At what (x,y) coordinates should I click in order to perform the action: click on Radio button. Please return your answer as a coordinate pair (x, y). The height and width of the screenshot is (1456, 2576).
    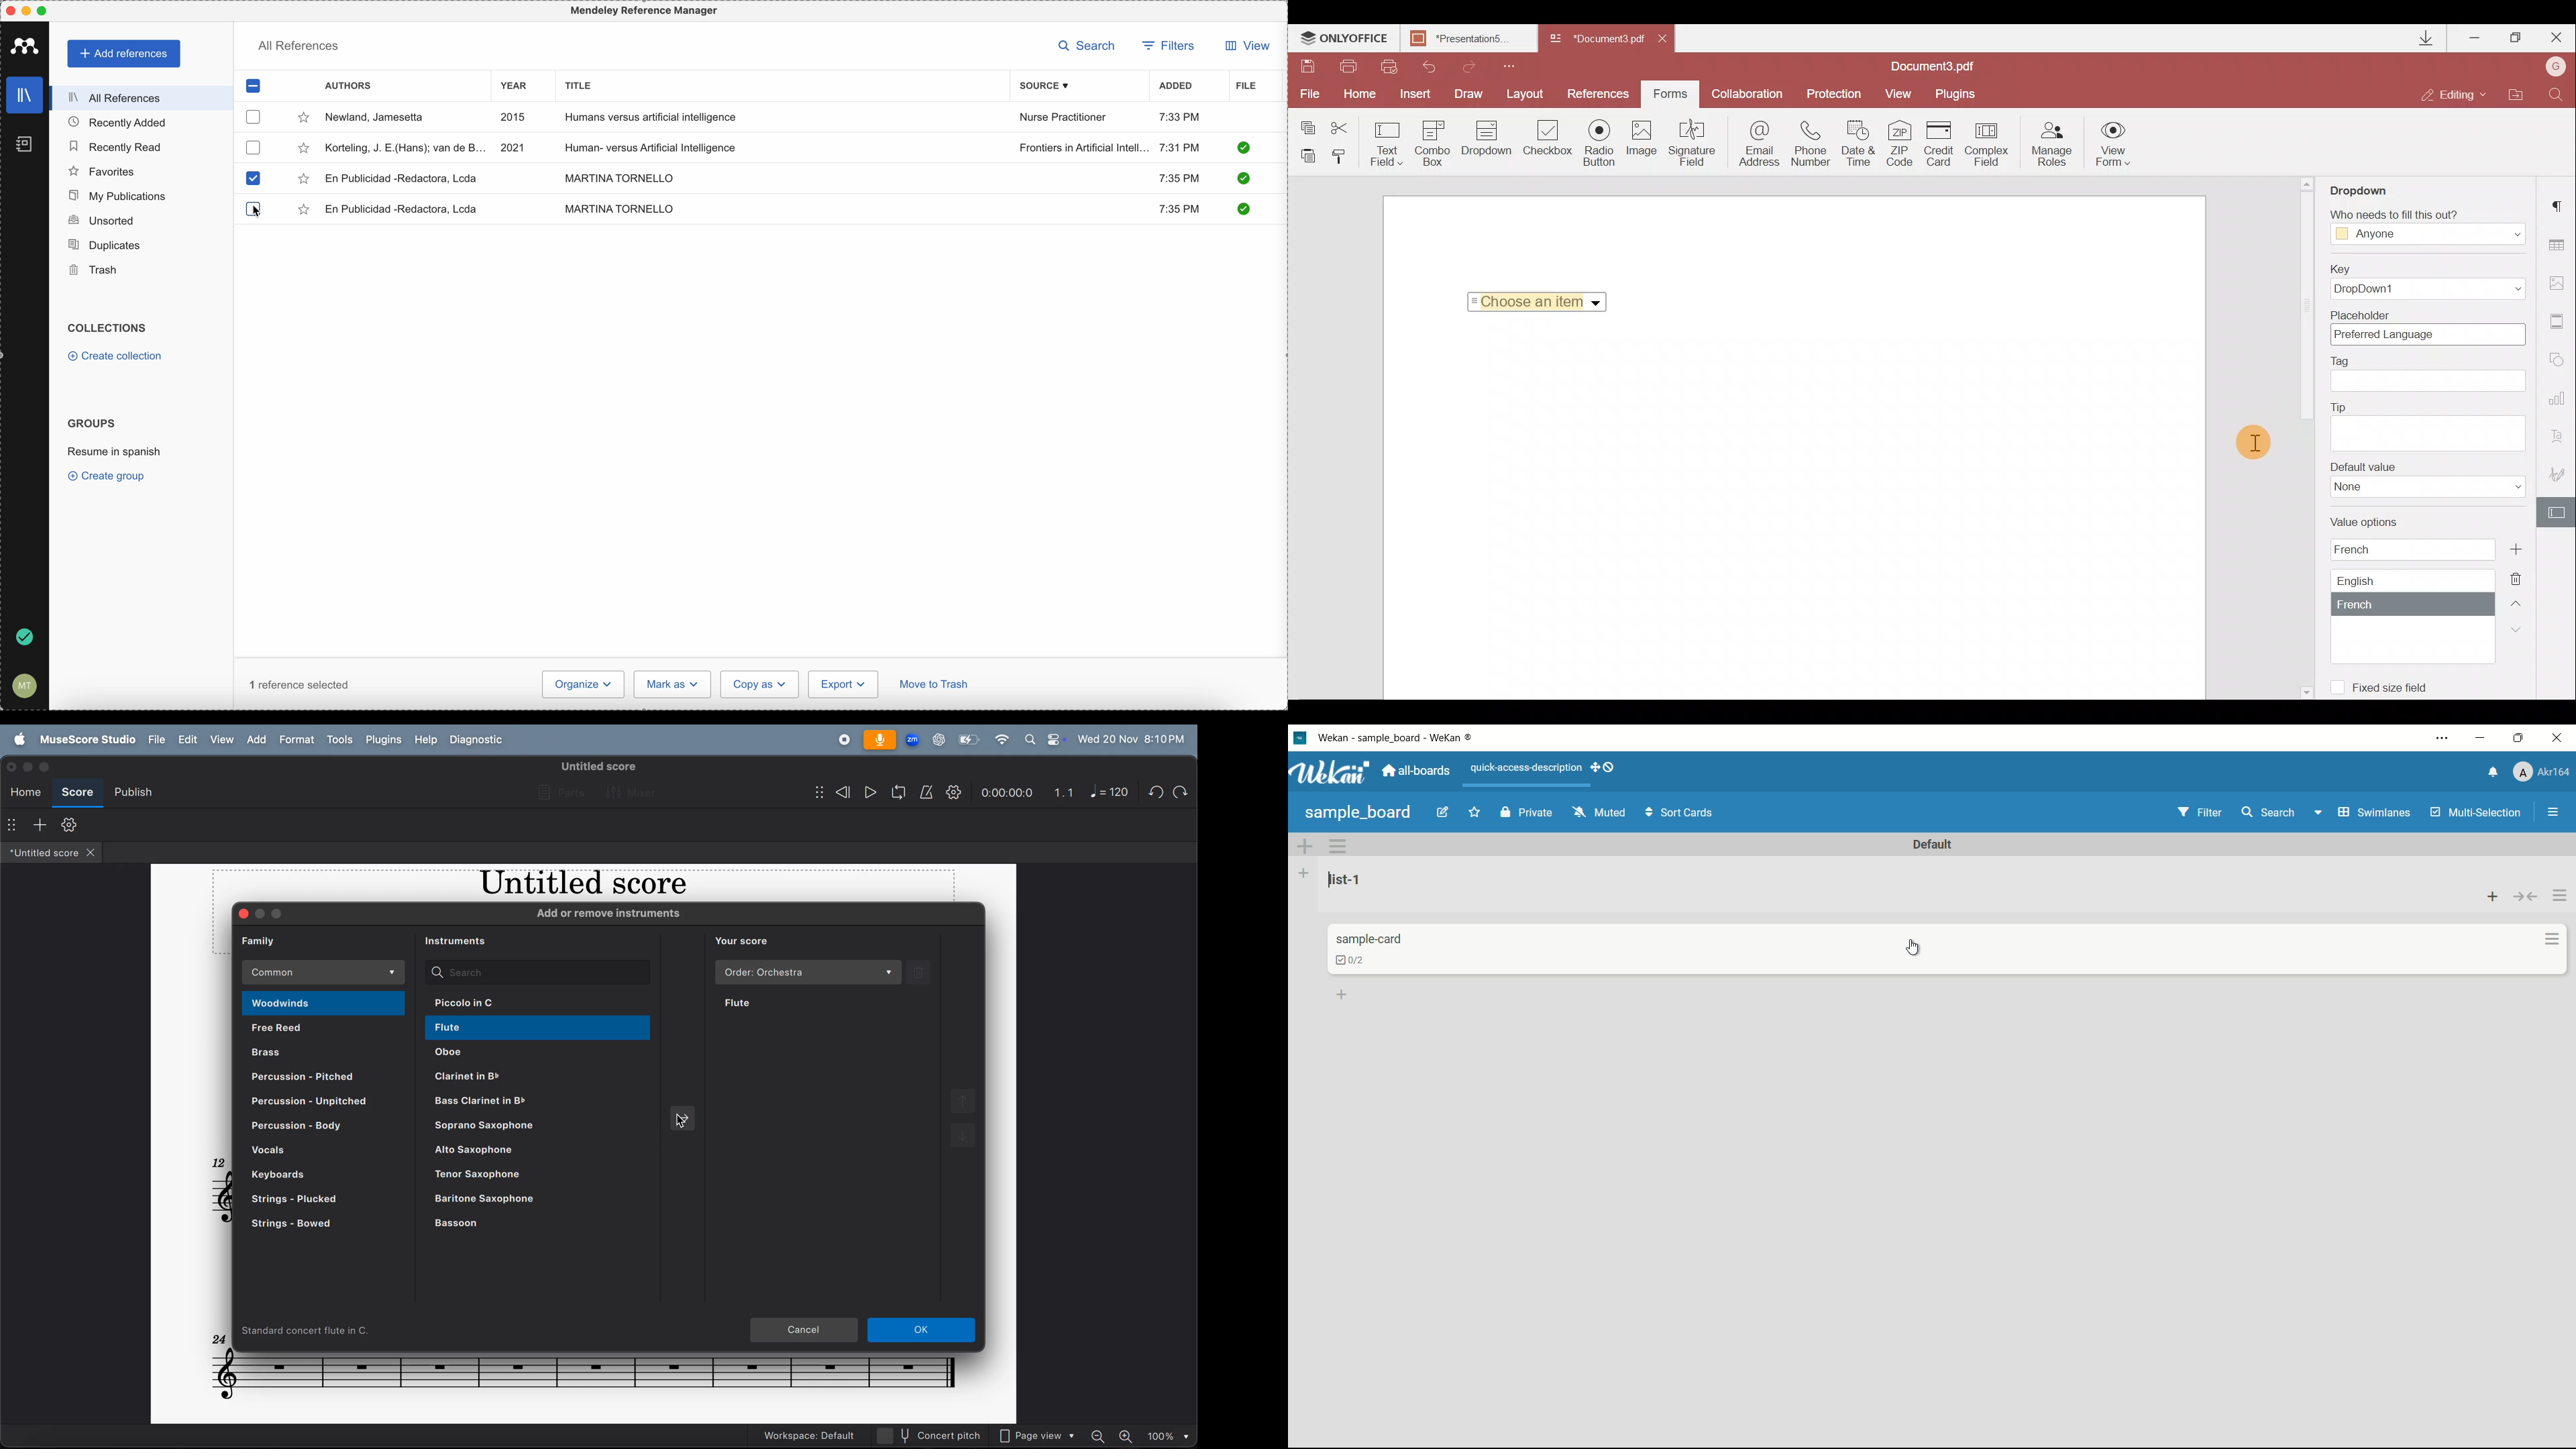
    Looking at the image, I should click on (1599, 142).